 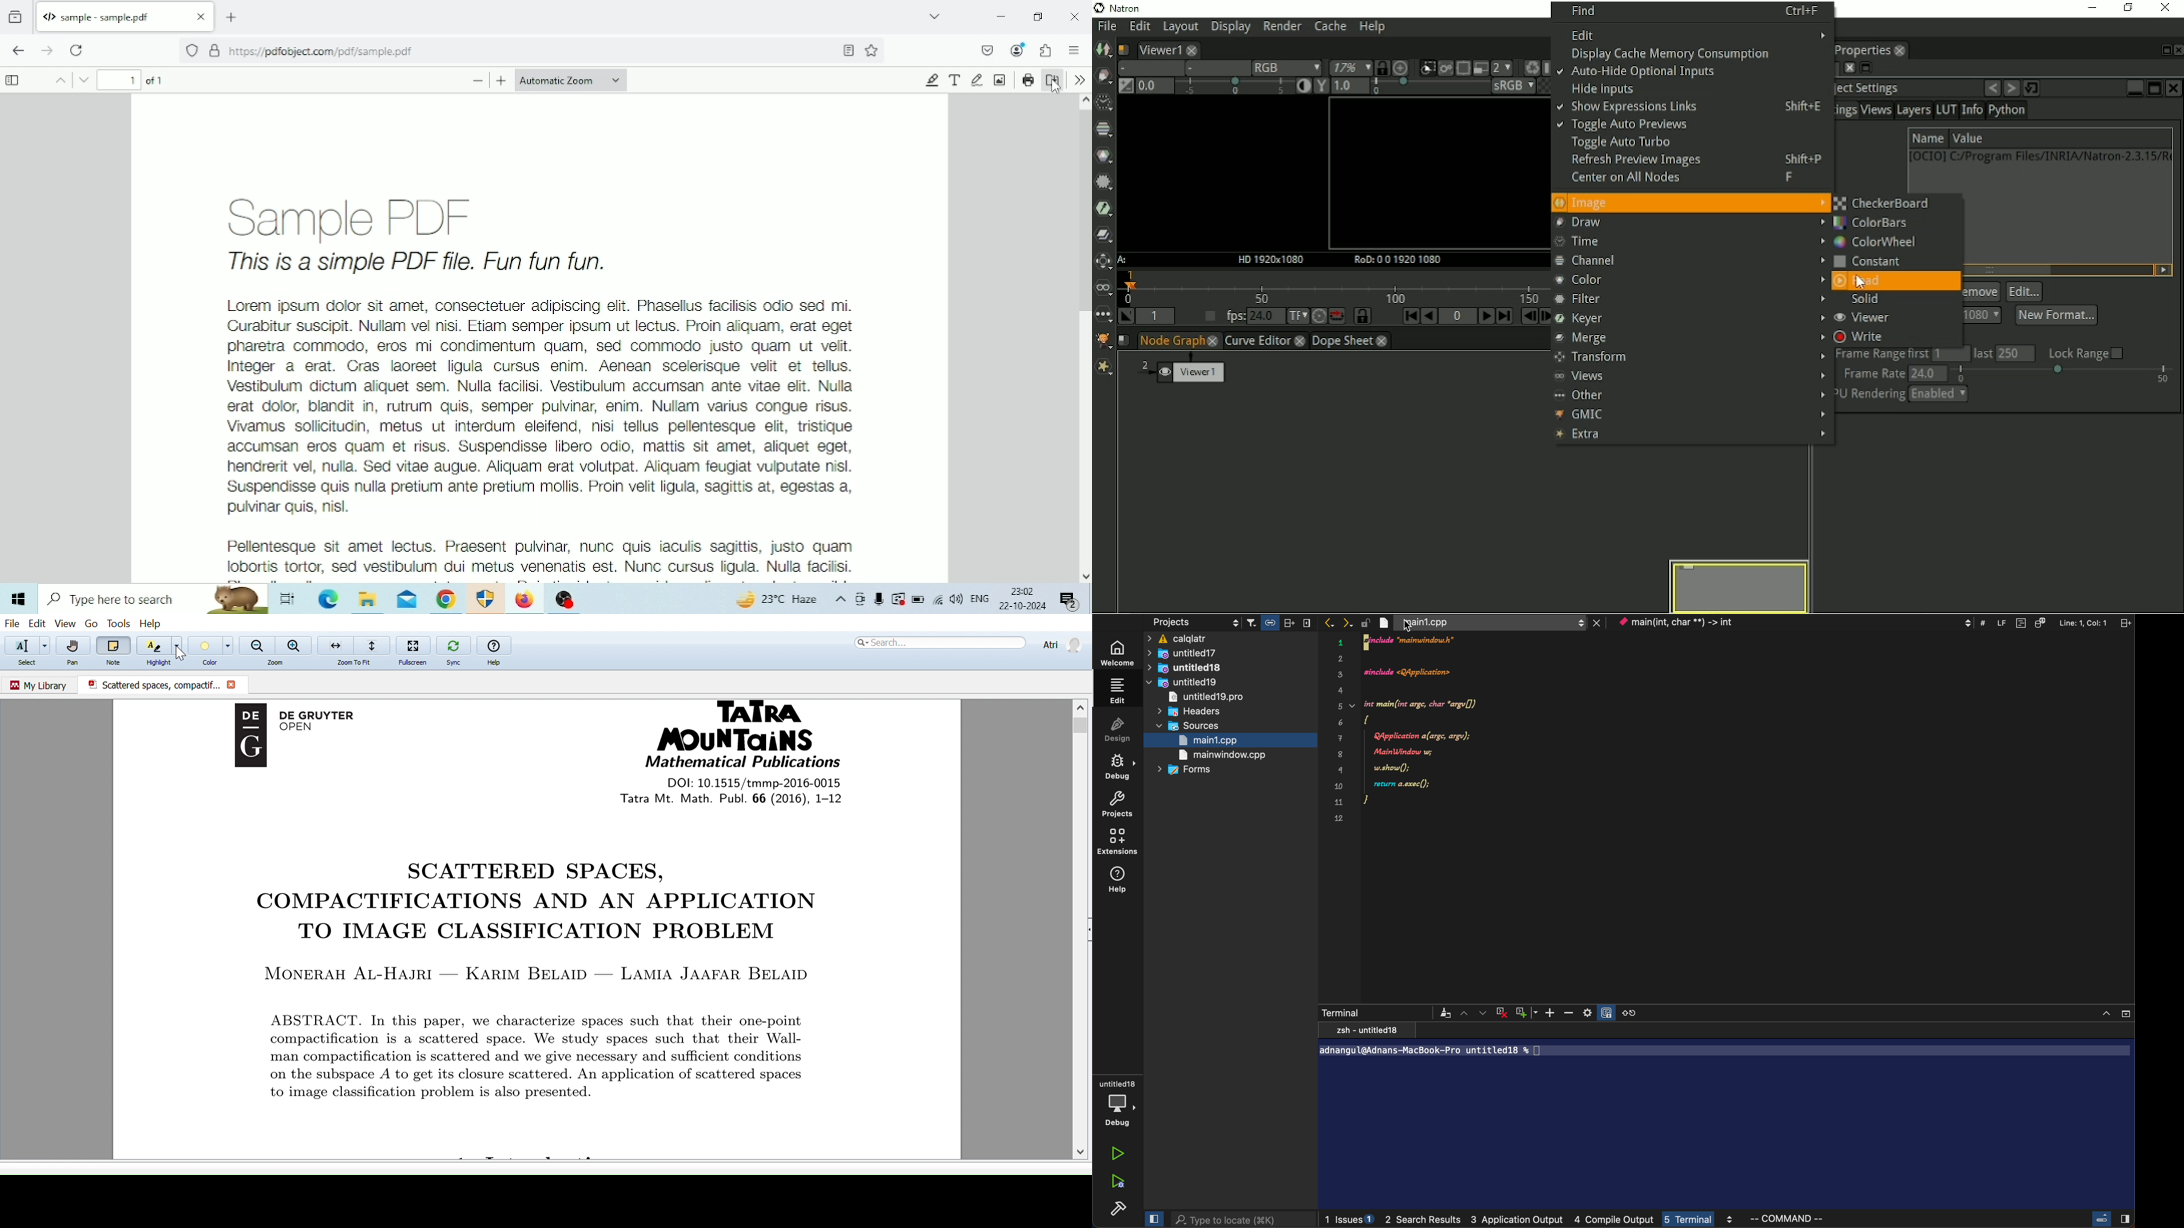 I want to click on Restore Down, so click(x=1039, y=17).